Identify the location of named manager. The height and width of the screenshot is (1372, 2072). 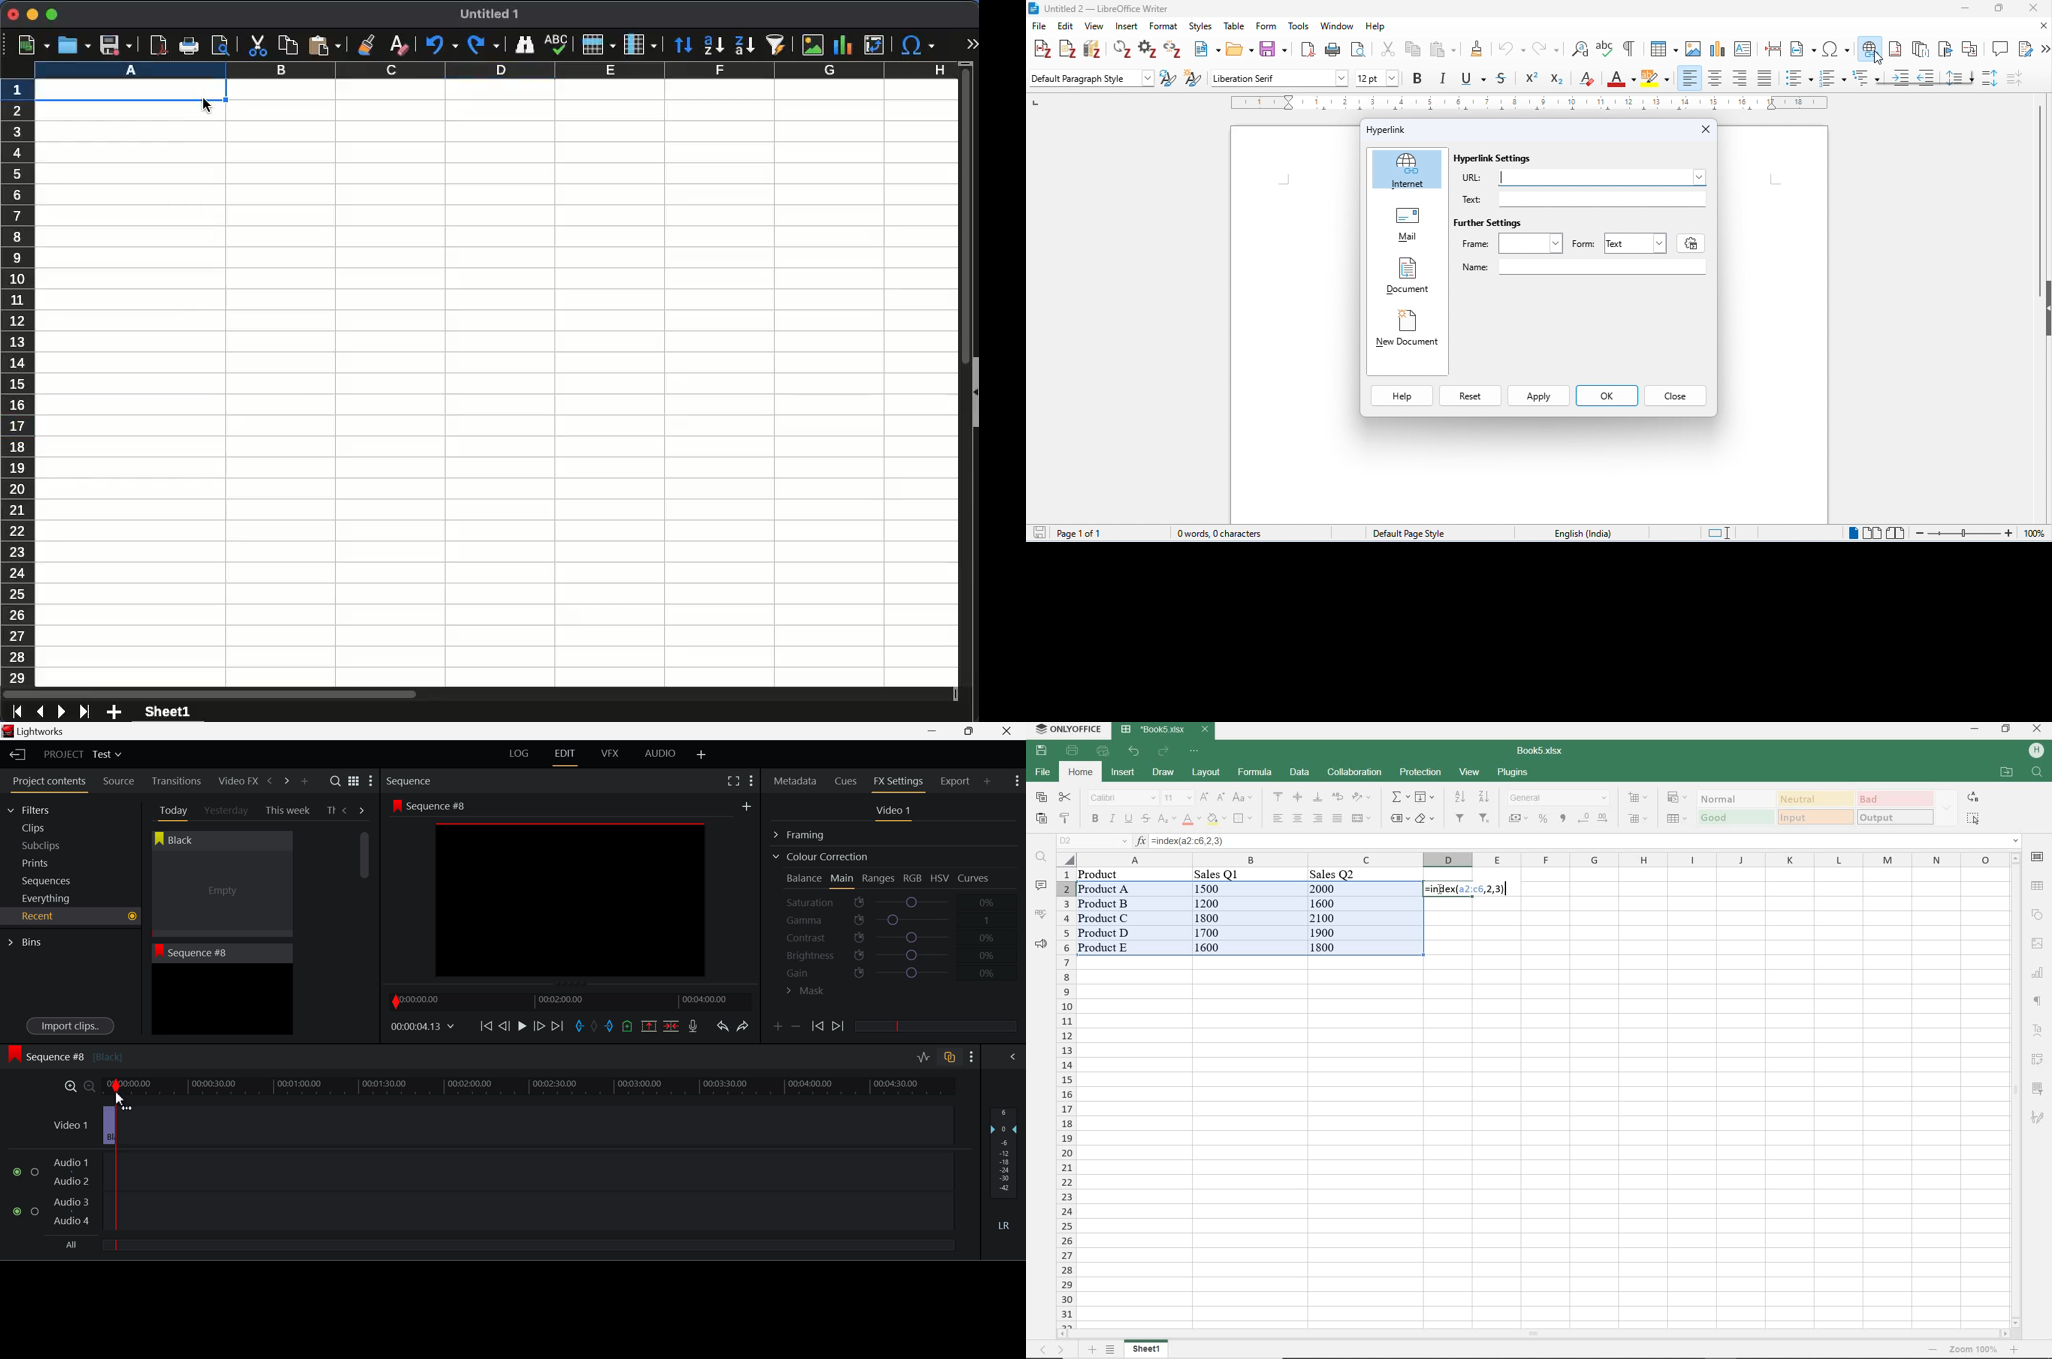
(1093, 841).